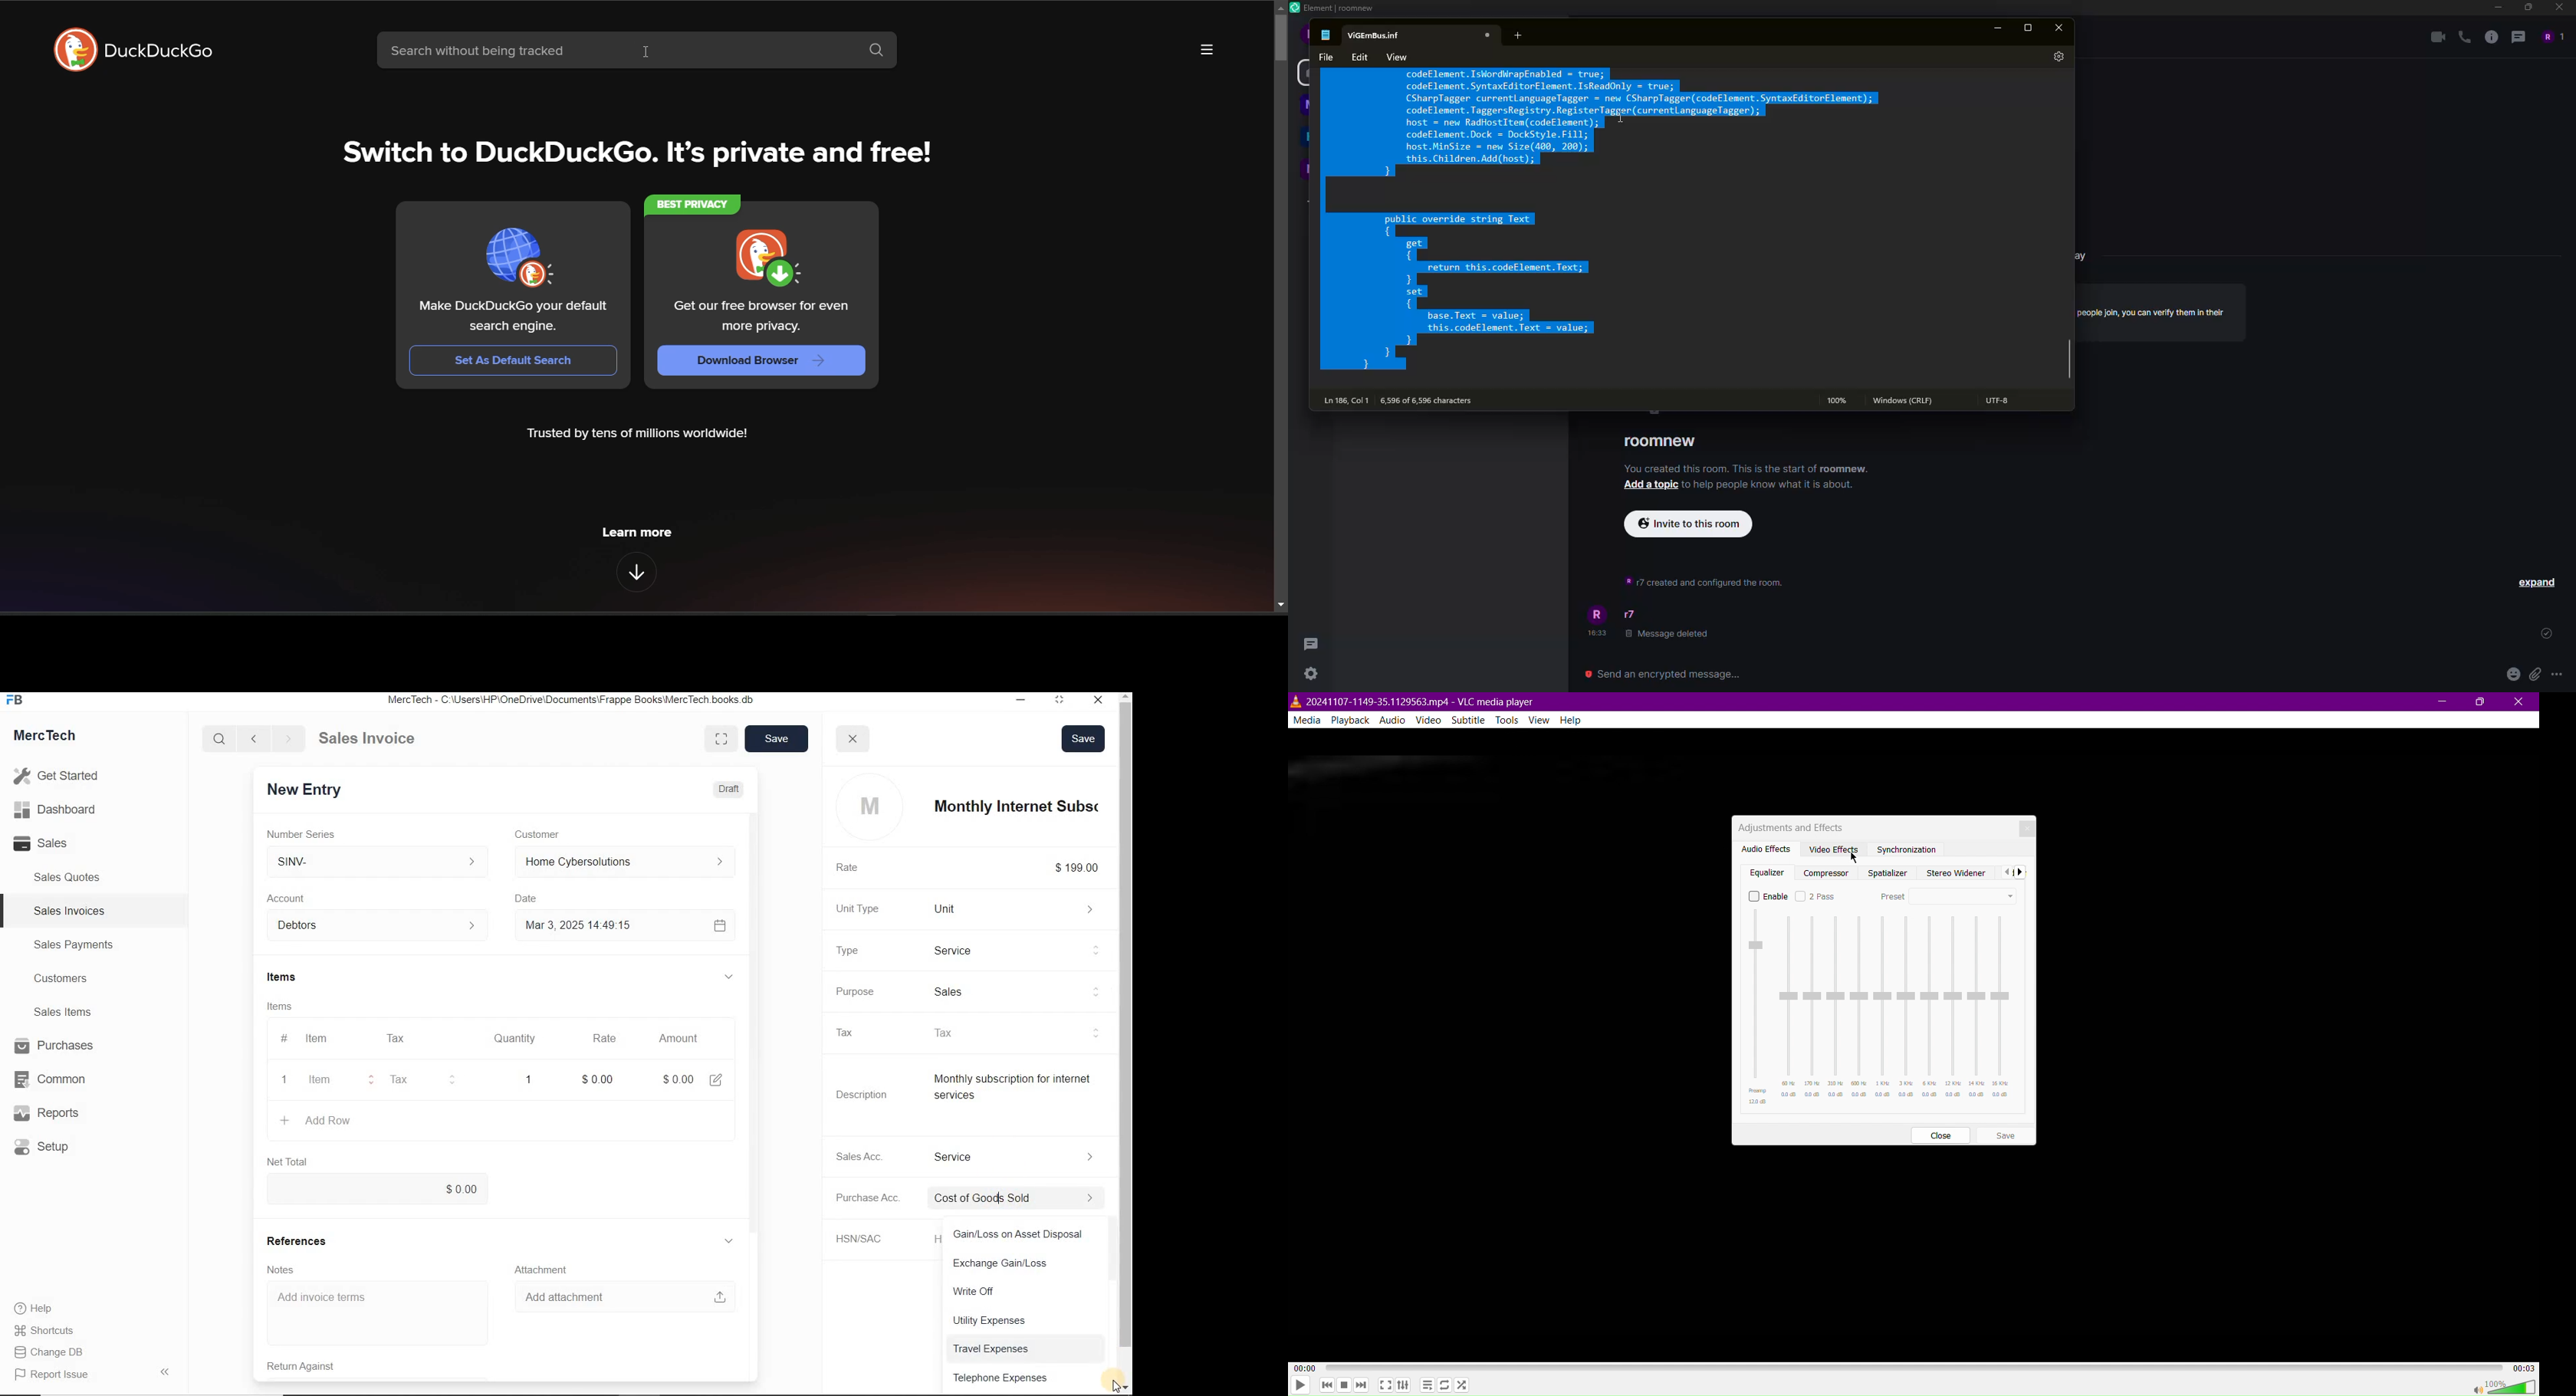  Describe the element at coordinates (2534, 673) in the screenshot. I see `attach` at that location.